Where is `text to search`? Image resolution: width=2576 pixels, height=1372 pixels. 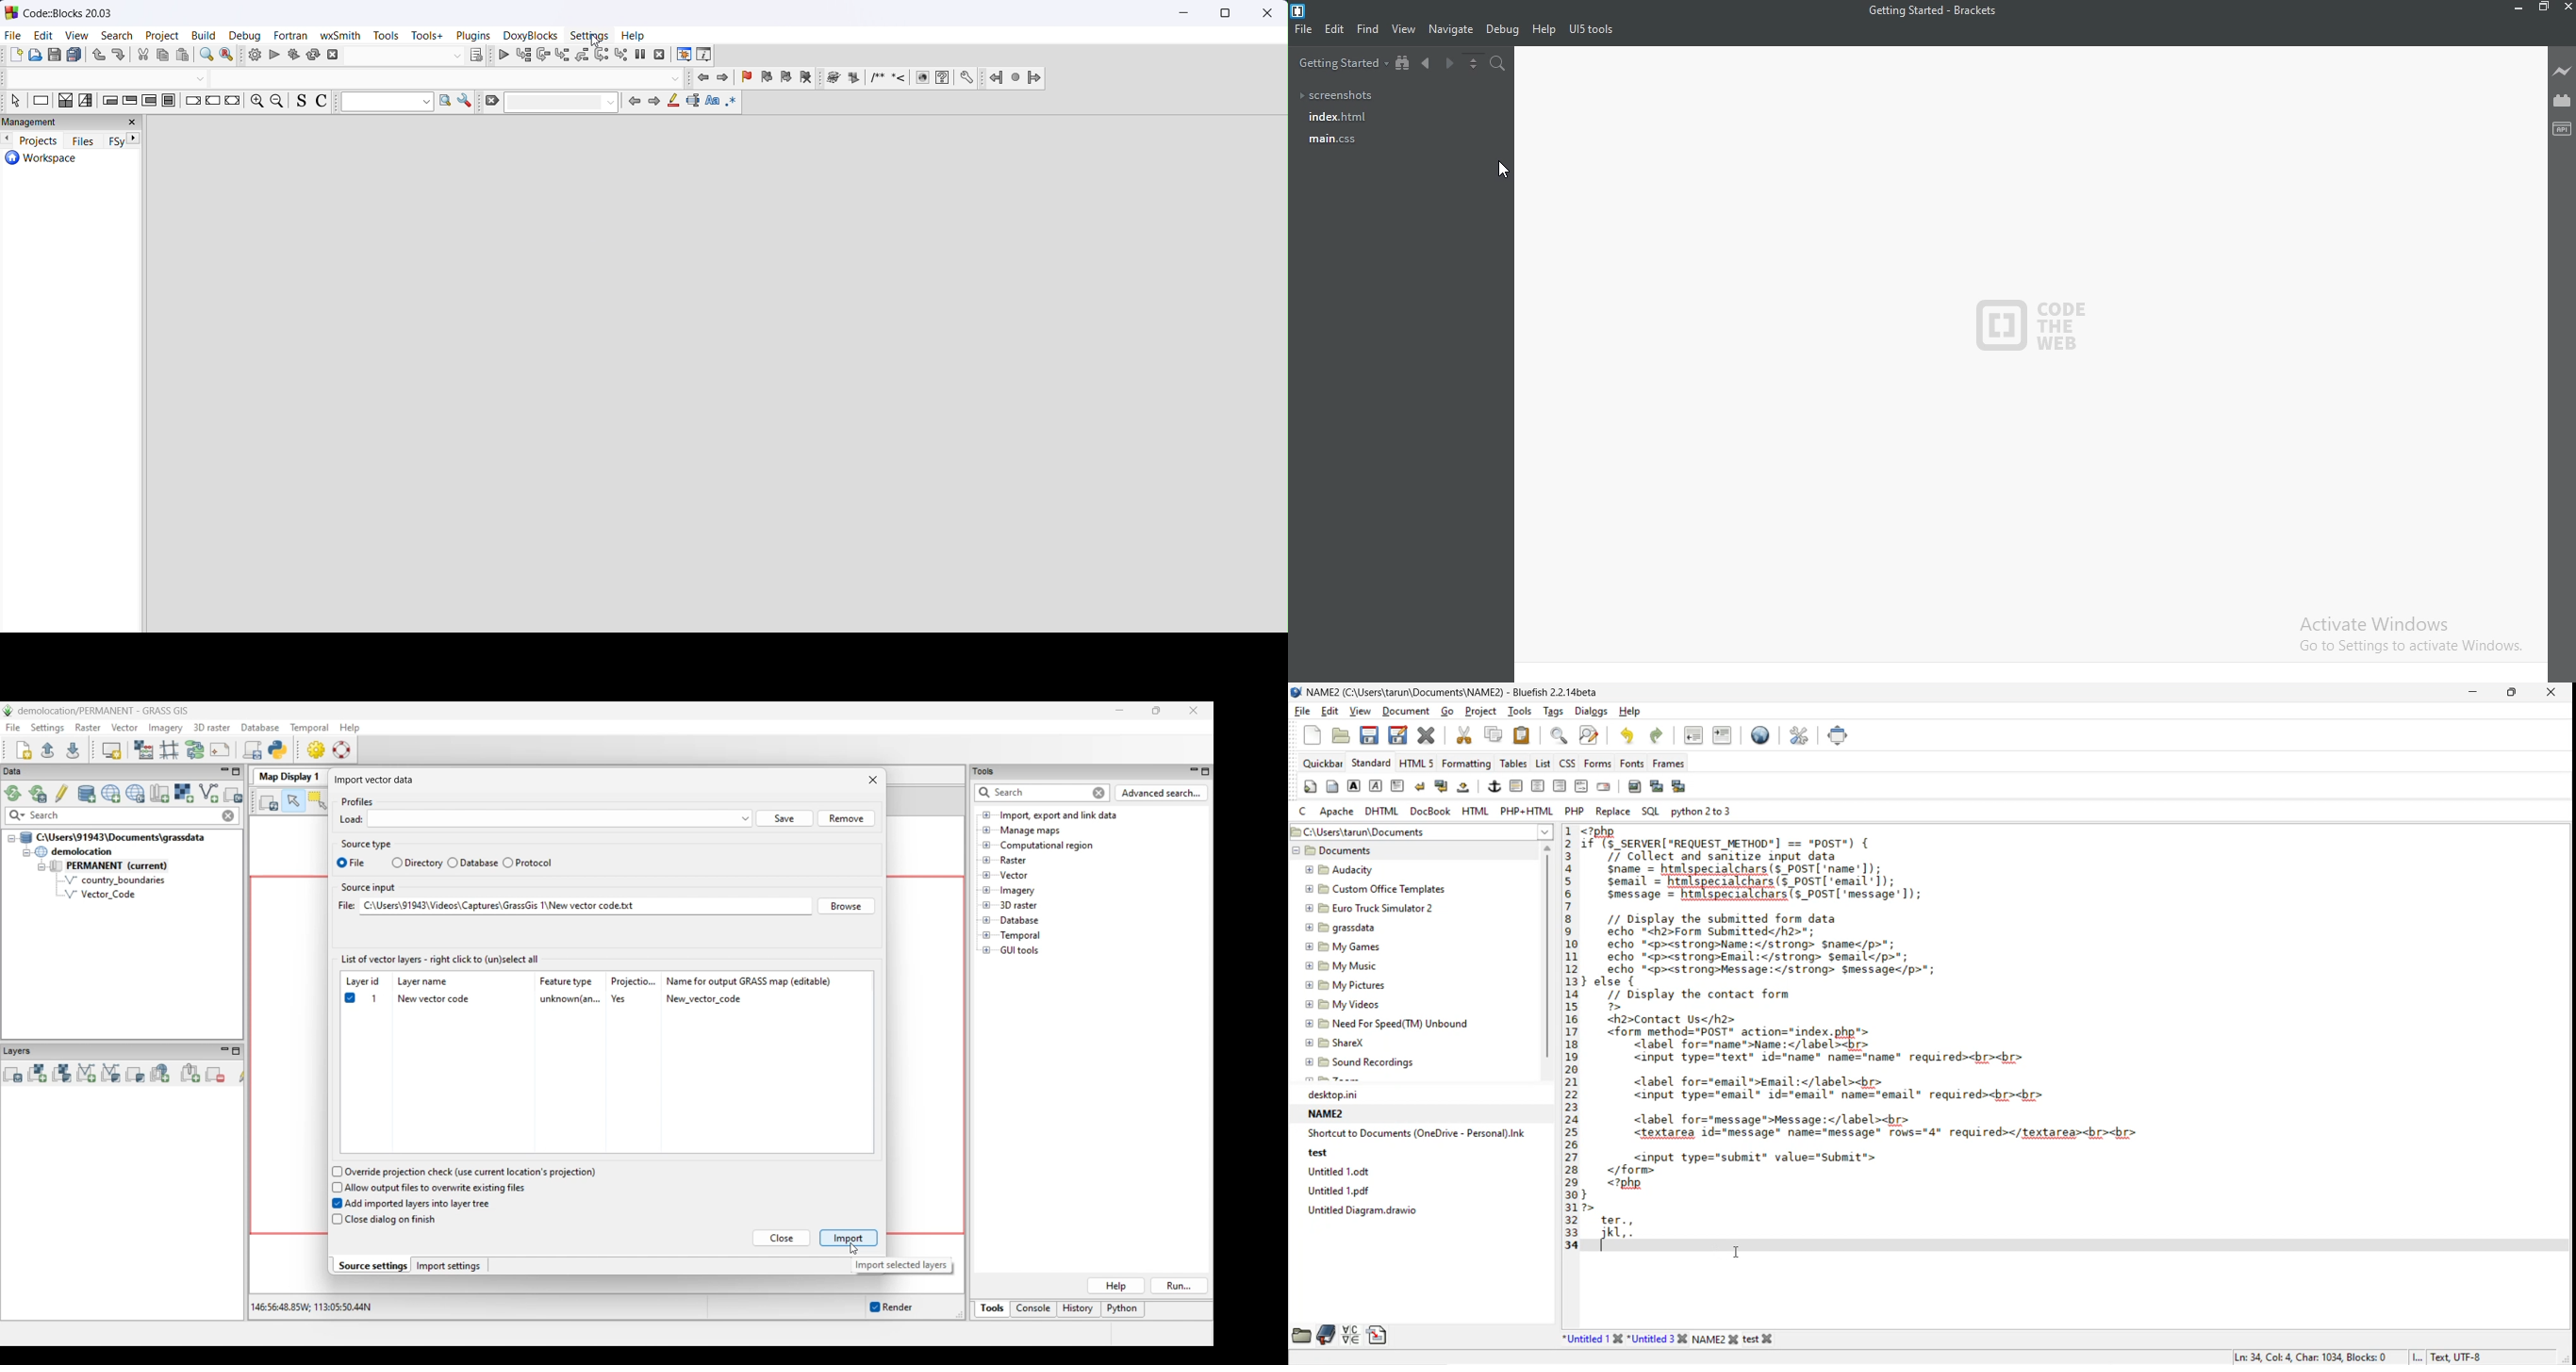
text to search is located at coordinates (388, 102).